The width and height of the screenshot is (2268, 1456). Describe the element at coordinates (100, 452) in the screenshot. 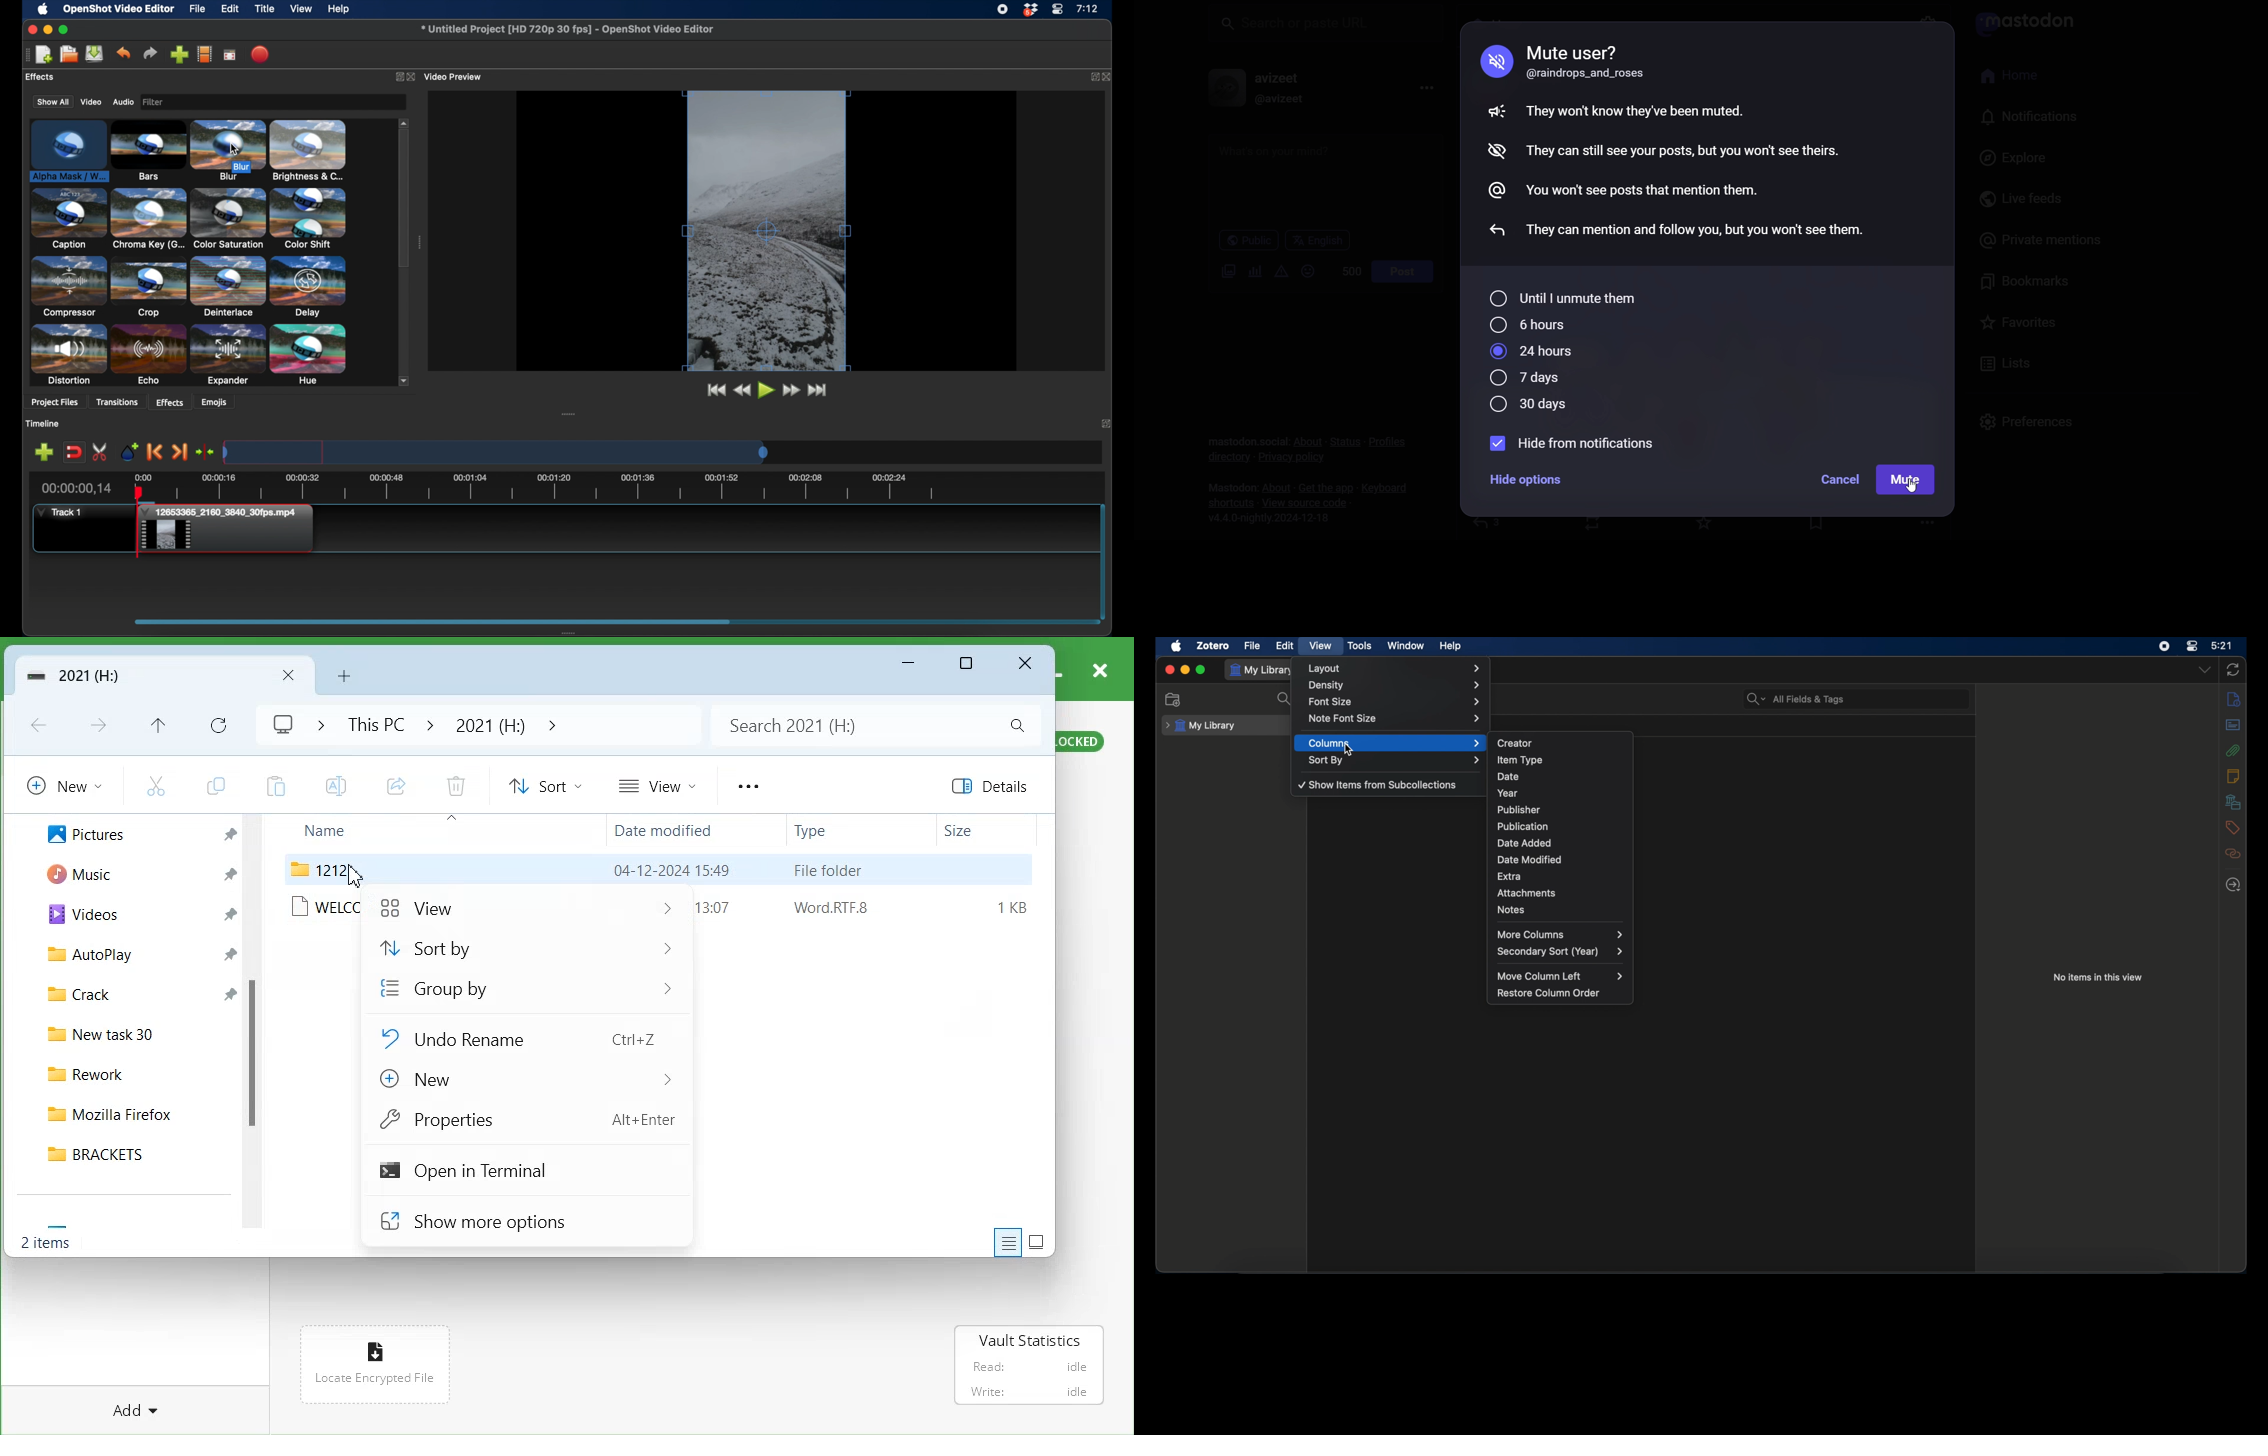

I see `enable razor` at that location.